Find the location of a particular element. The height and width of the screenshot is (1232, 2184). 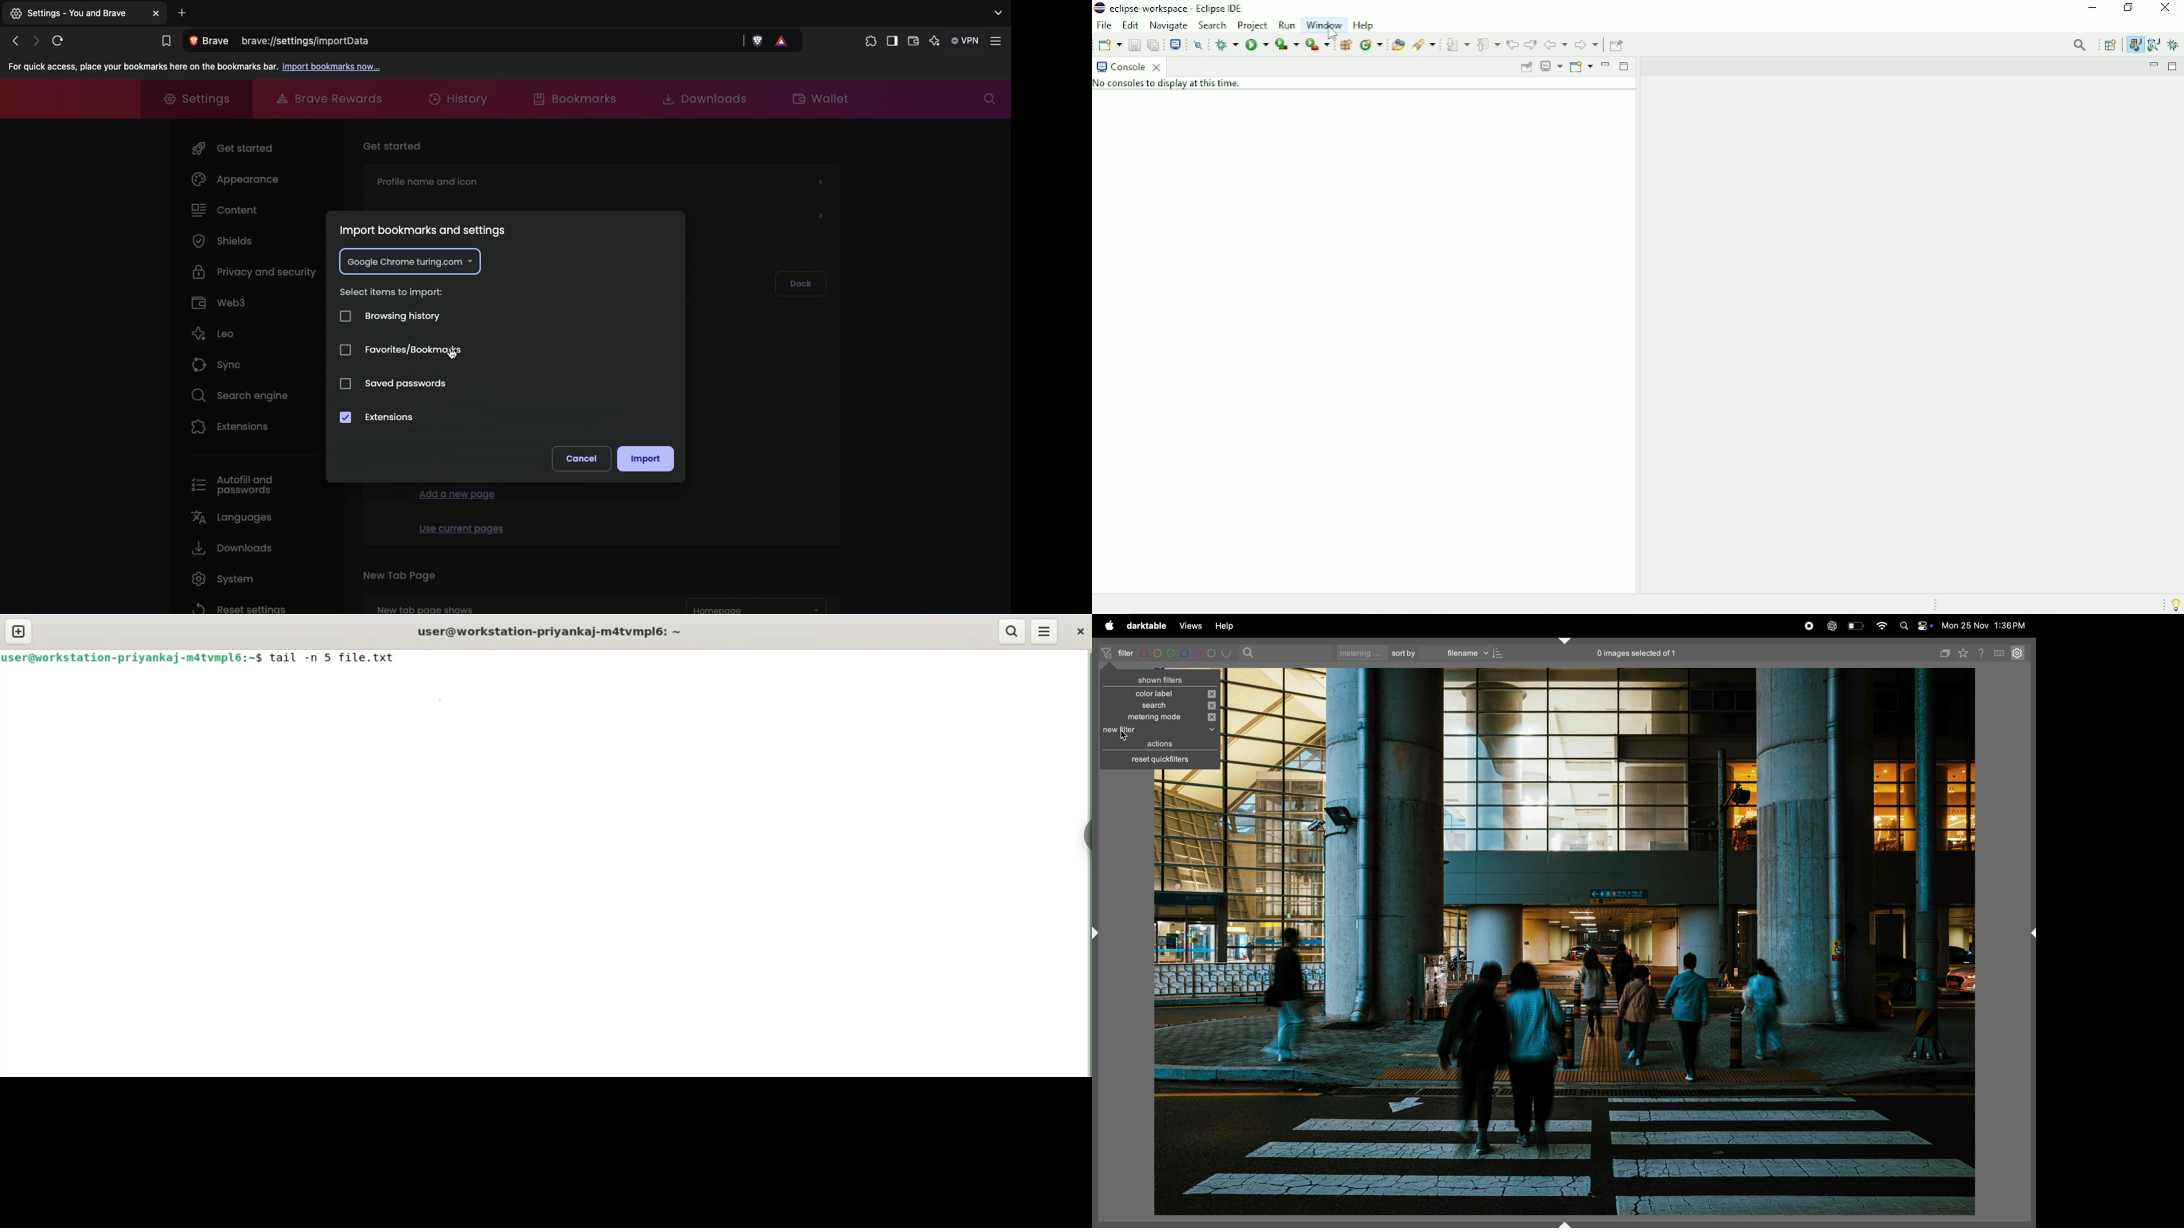

Previous Annotation is located at coordinates (1488, 44).